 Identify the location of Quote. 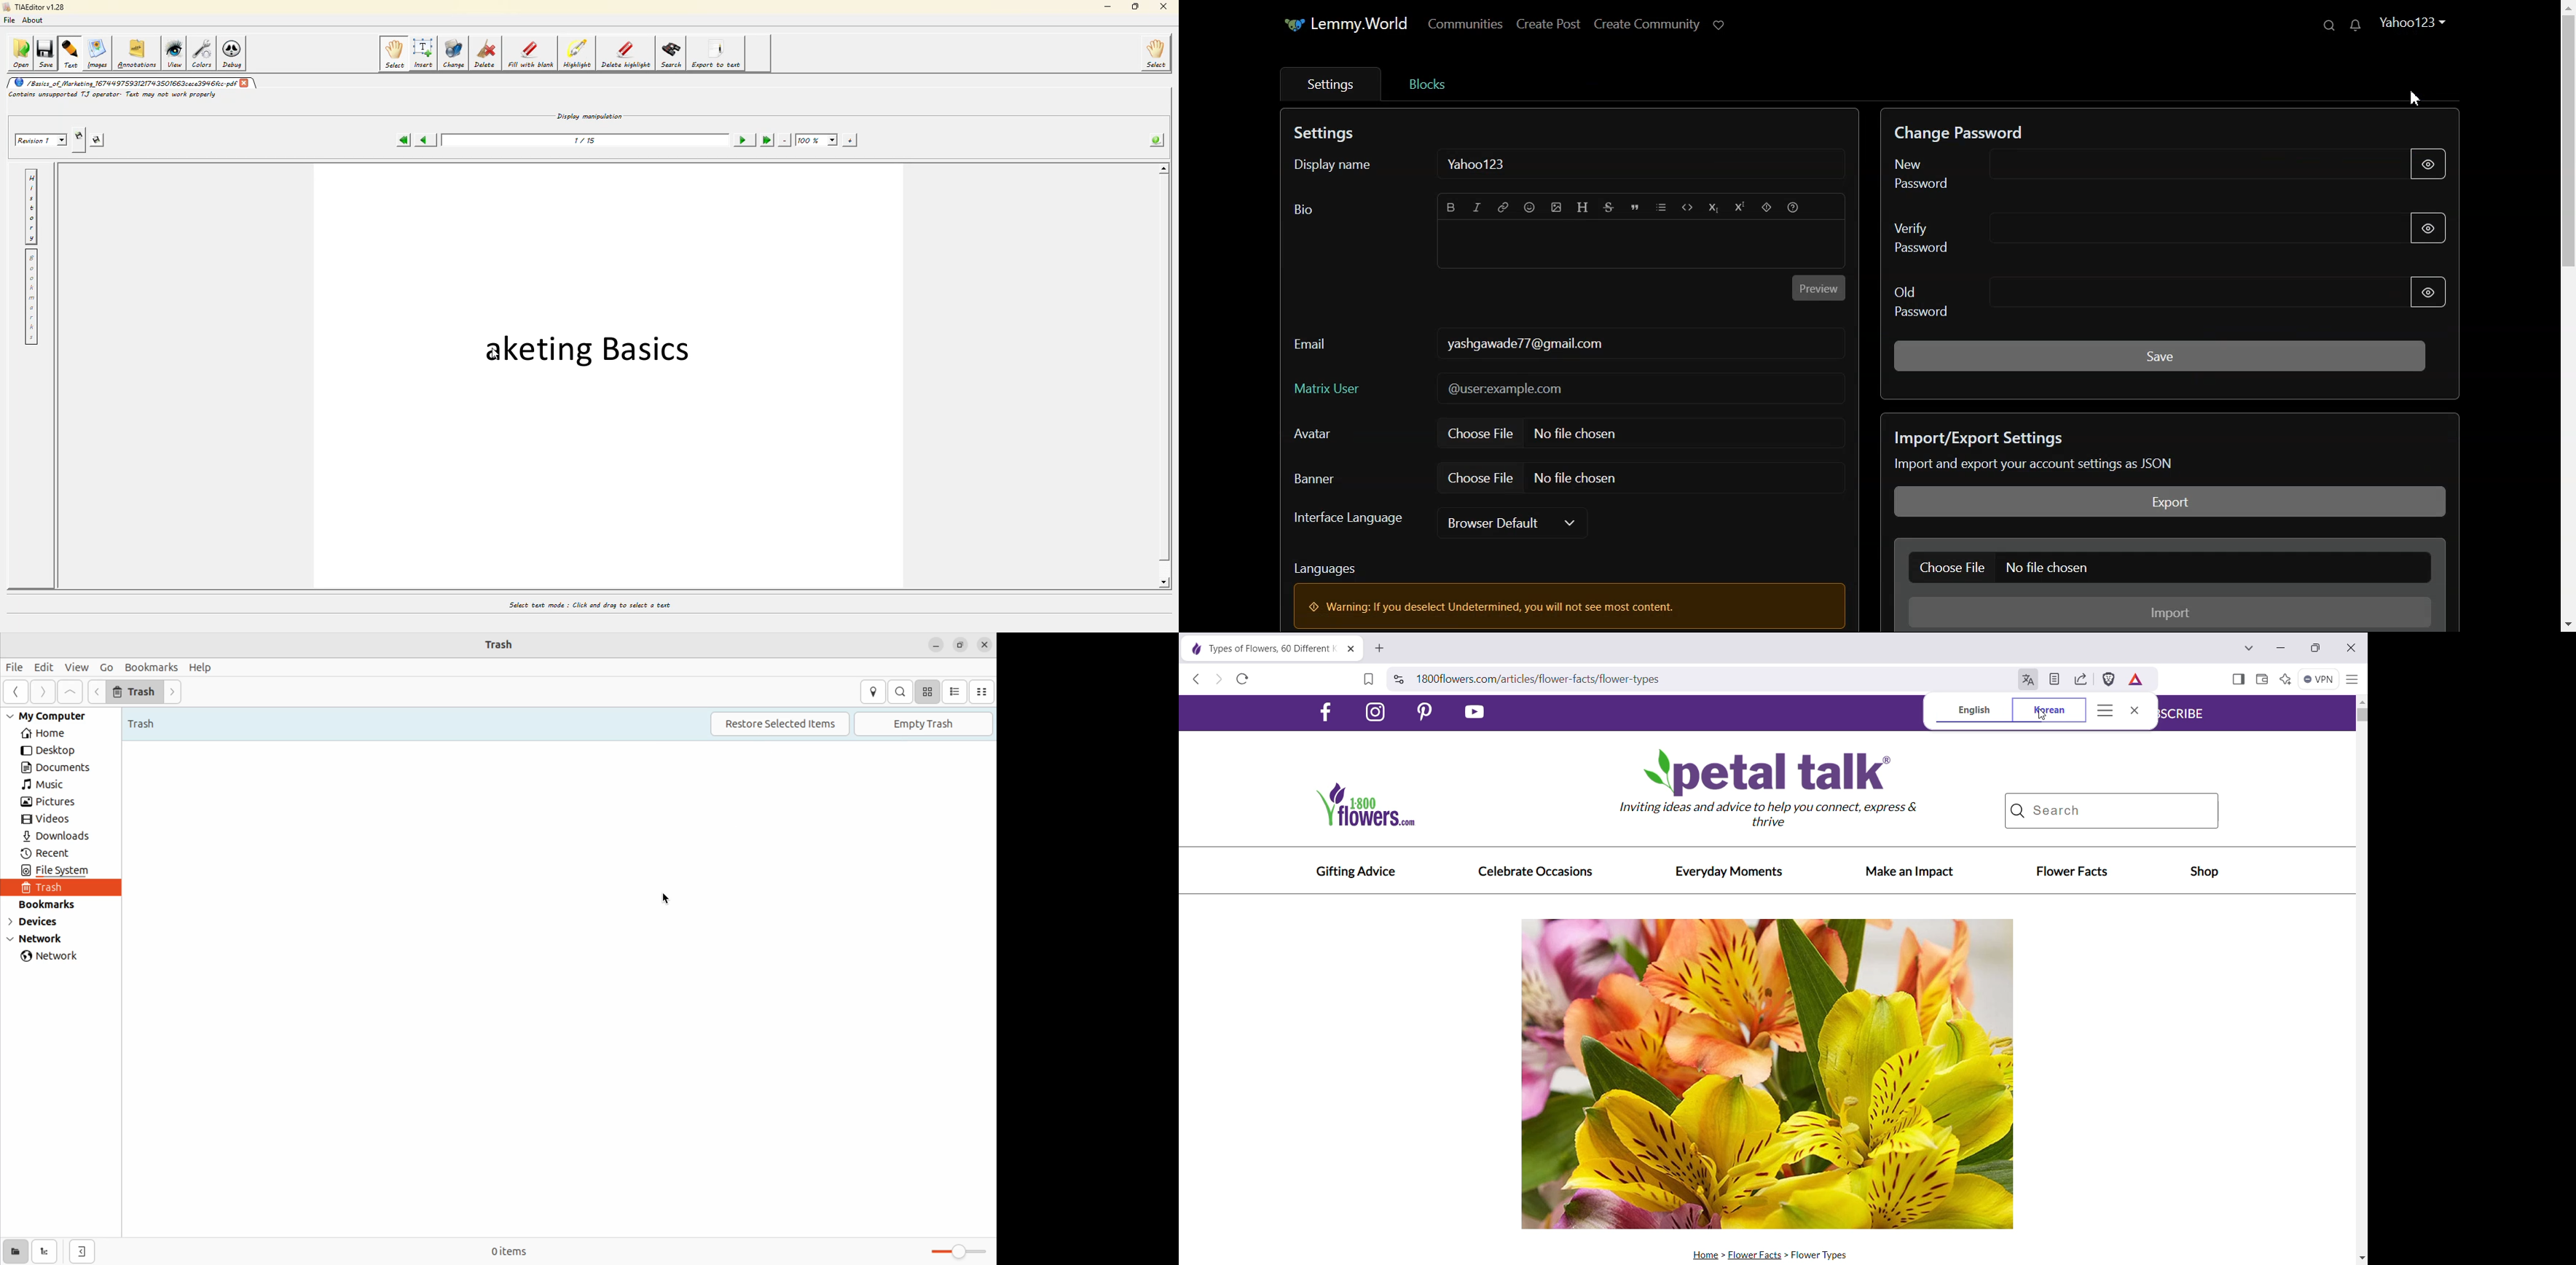
(1634, 206).